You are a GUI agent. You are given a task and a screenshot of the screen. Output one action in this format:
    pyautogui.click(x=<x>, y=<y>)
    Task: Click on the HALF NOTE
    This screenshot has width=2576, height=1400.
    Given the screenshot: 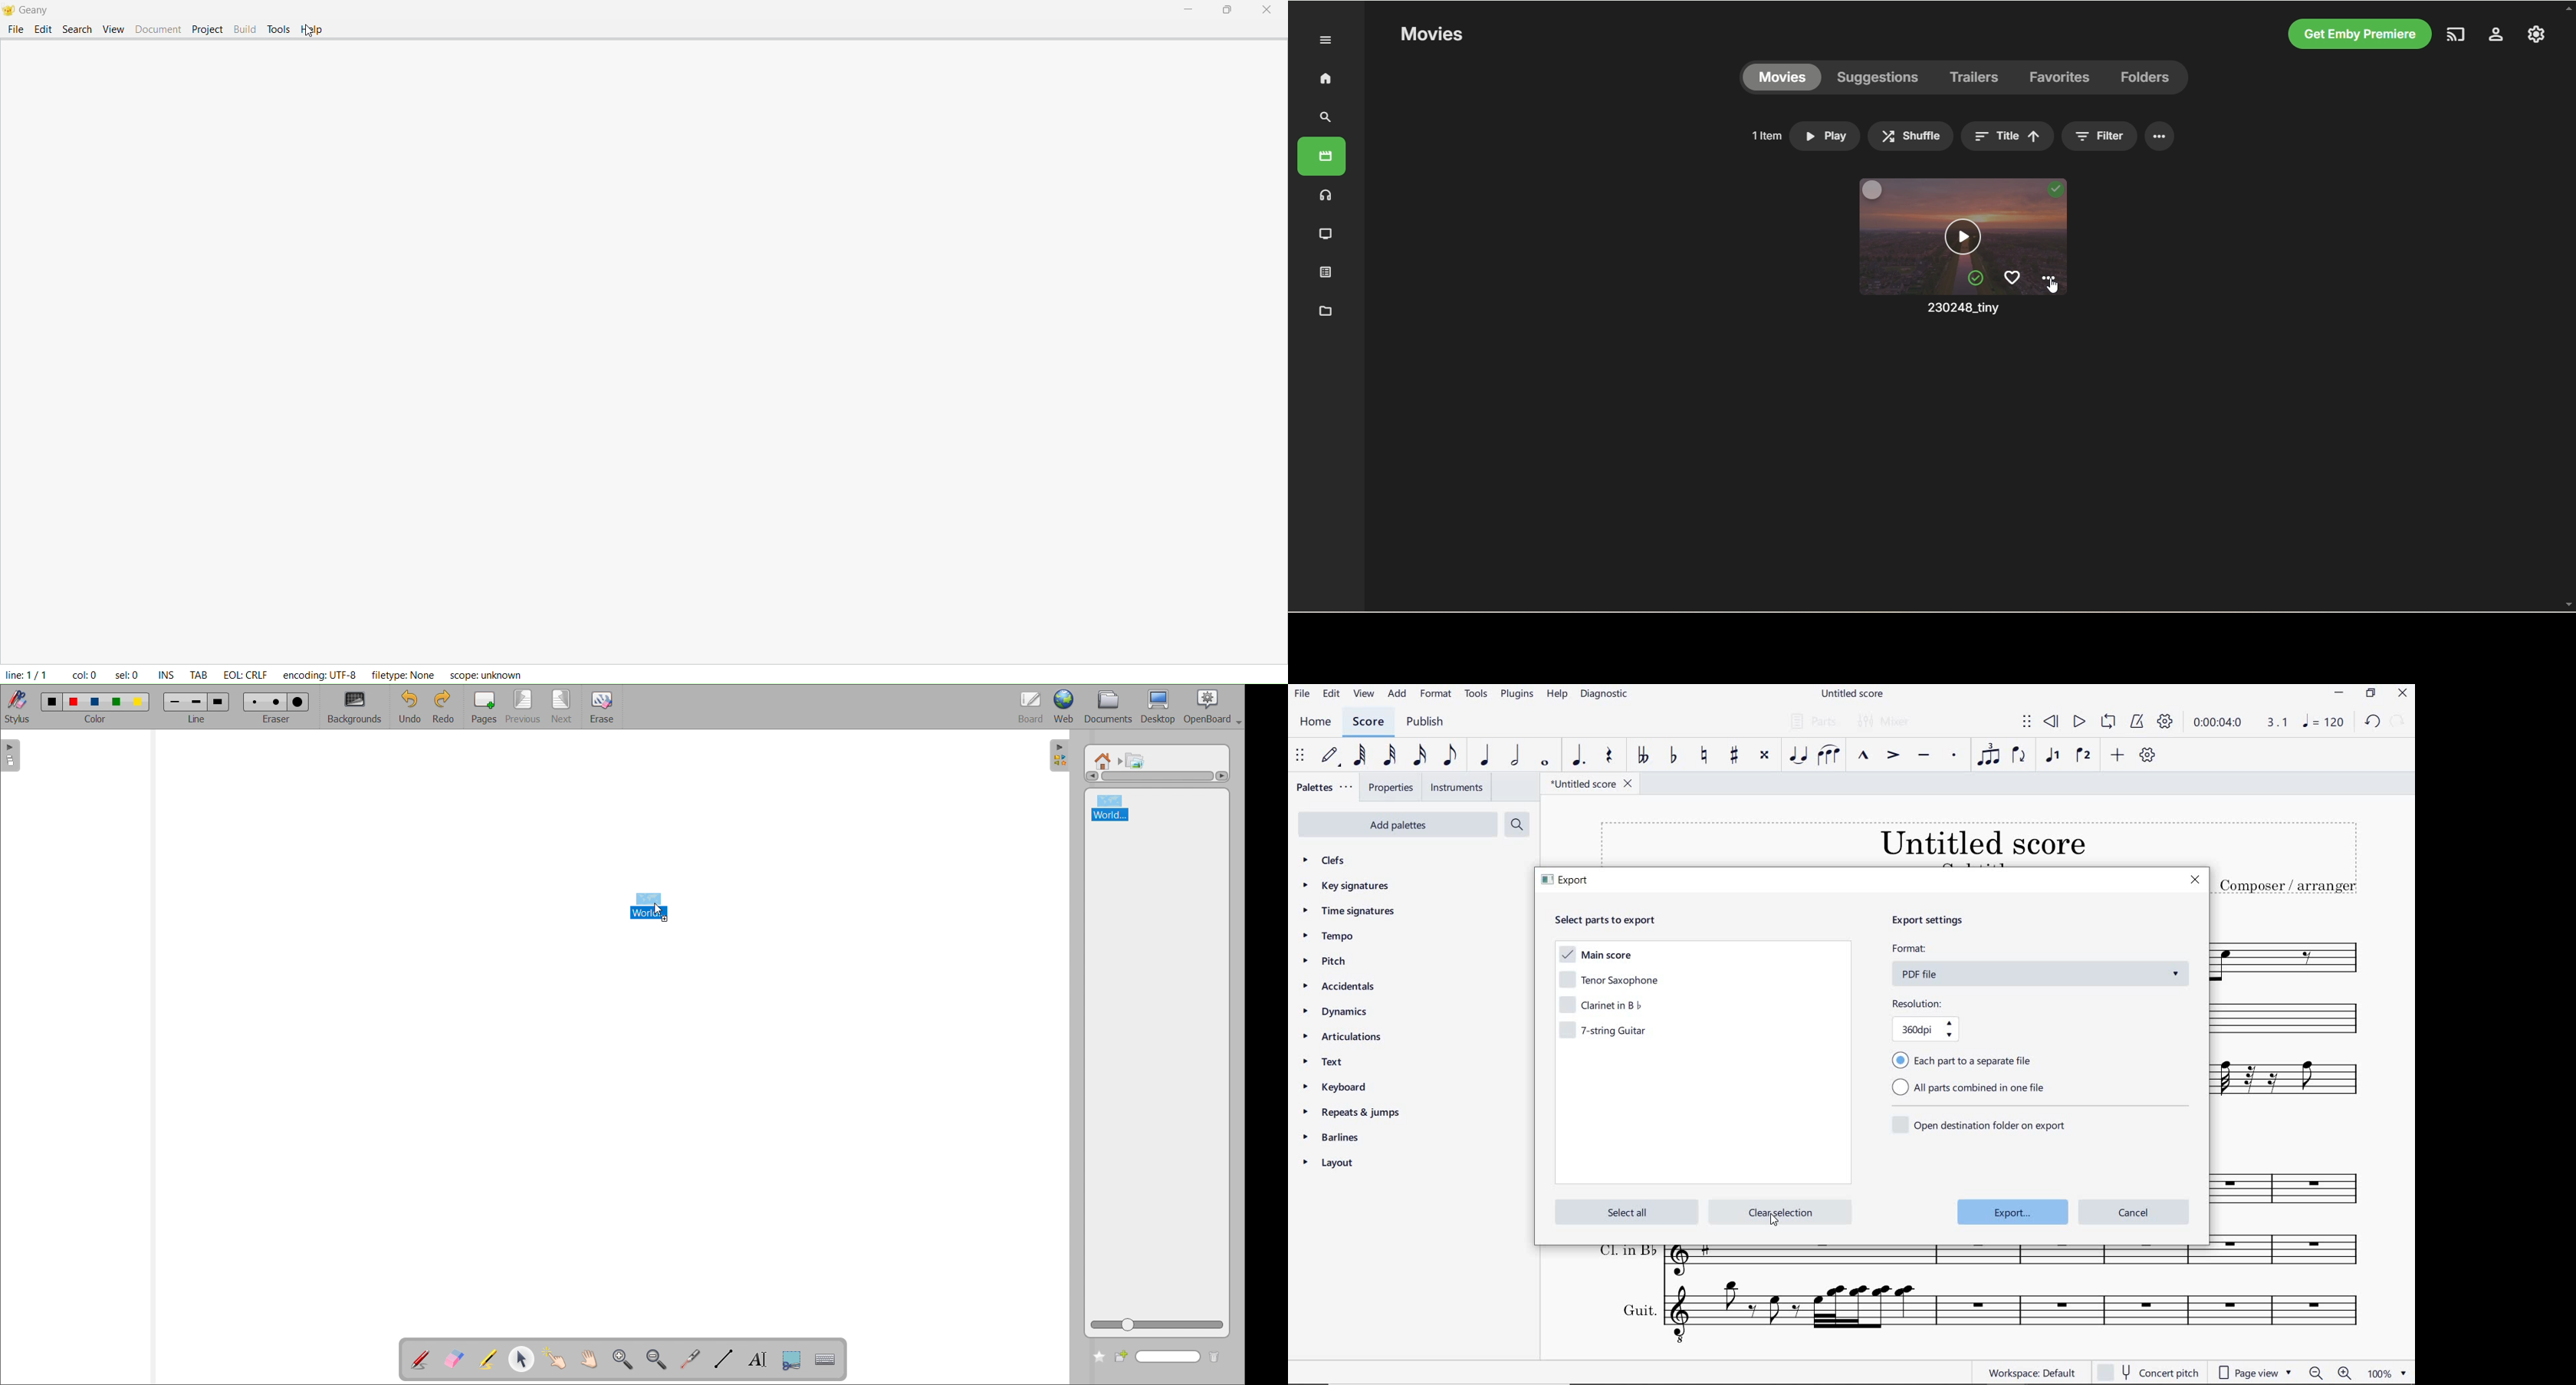 What is the action you would take?
    pyautogui.click(x=1516, y=757)
    